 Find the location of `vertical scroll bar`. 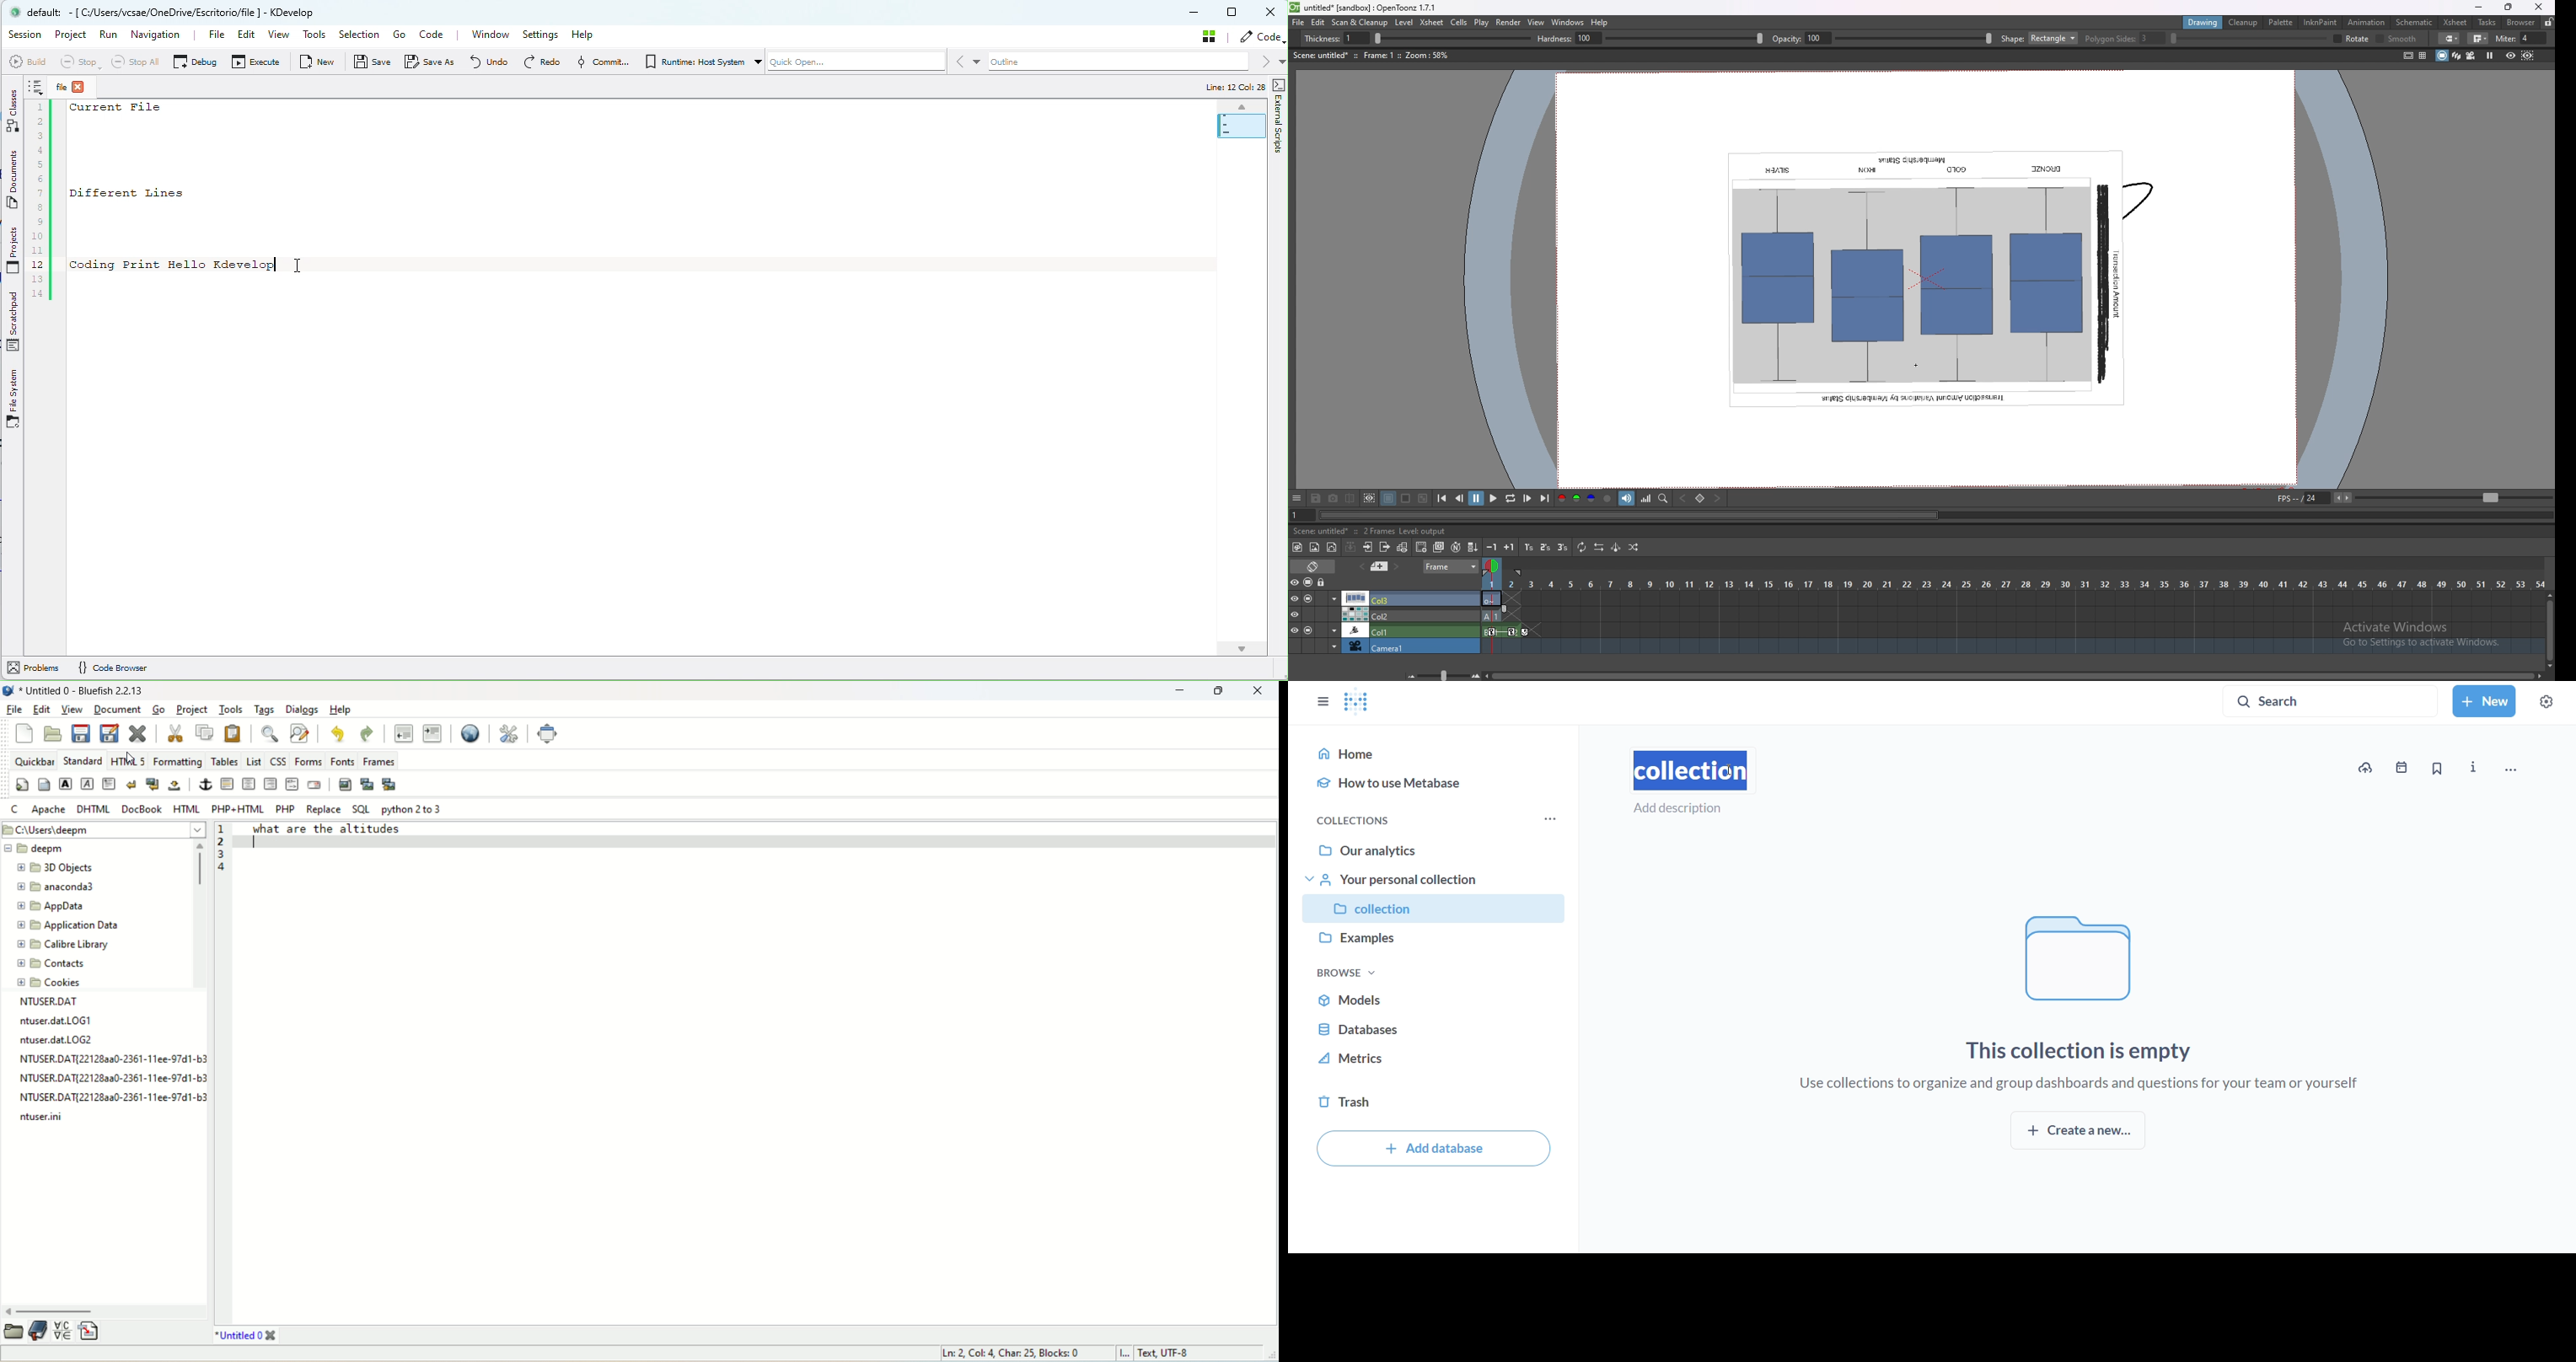

vertical scroll bar is located at coordinates (198, 914).